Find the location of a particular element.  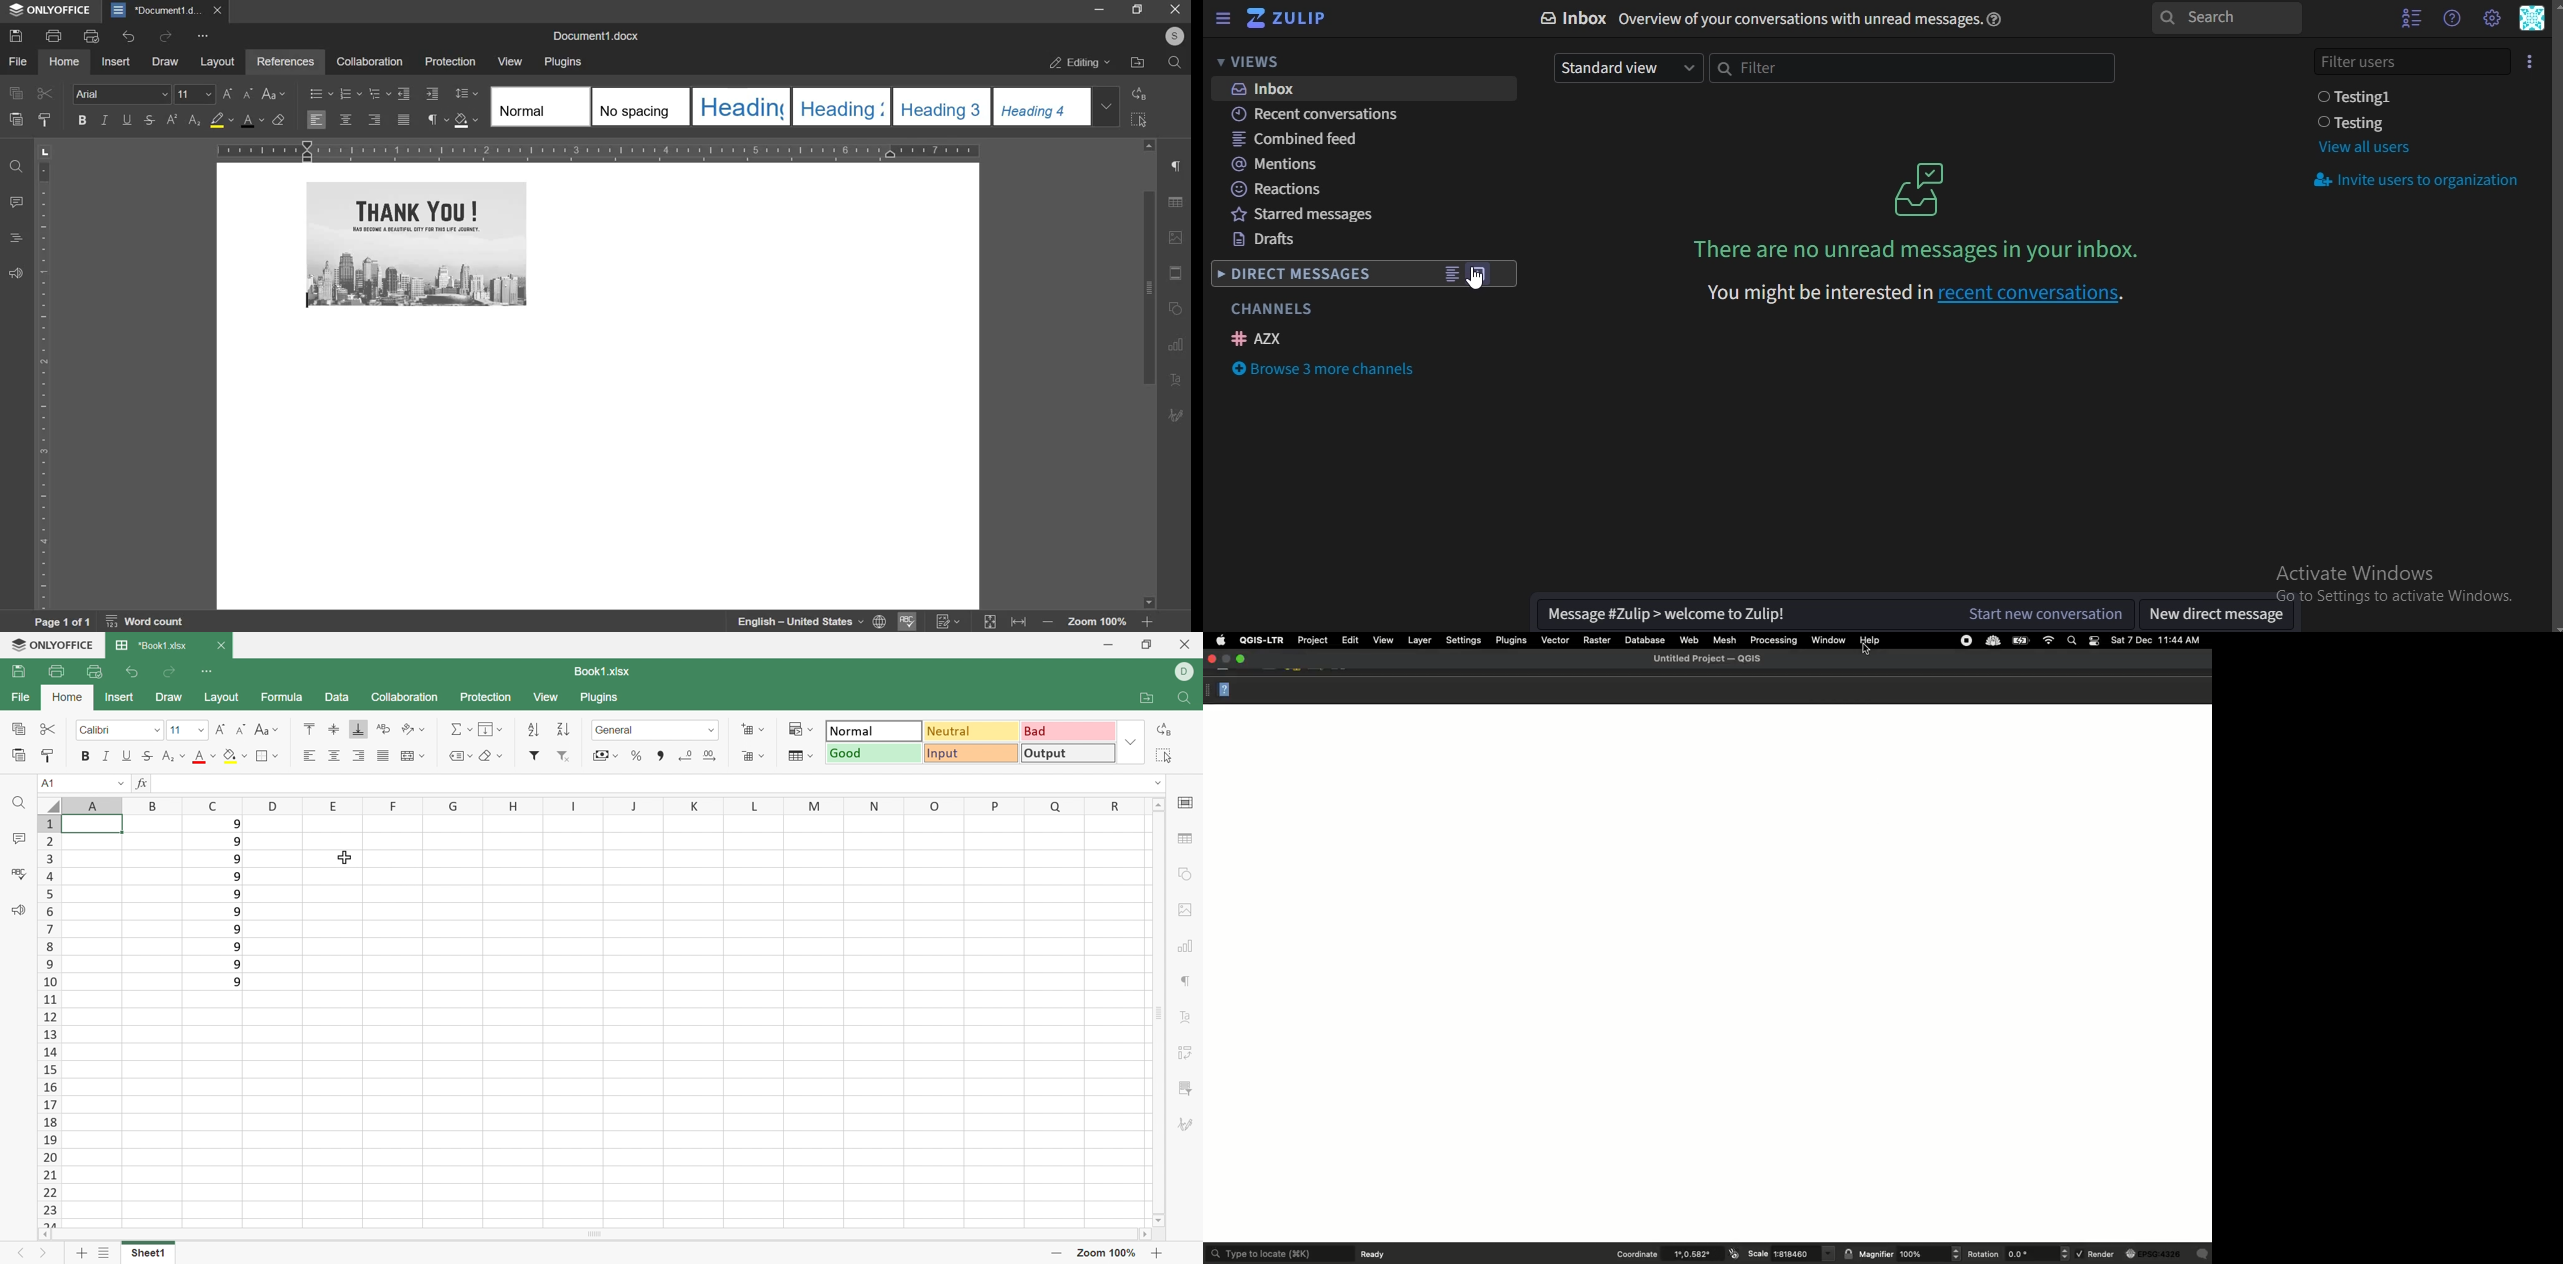

Help is located at coordinates (1873, 640).